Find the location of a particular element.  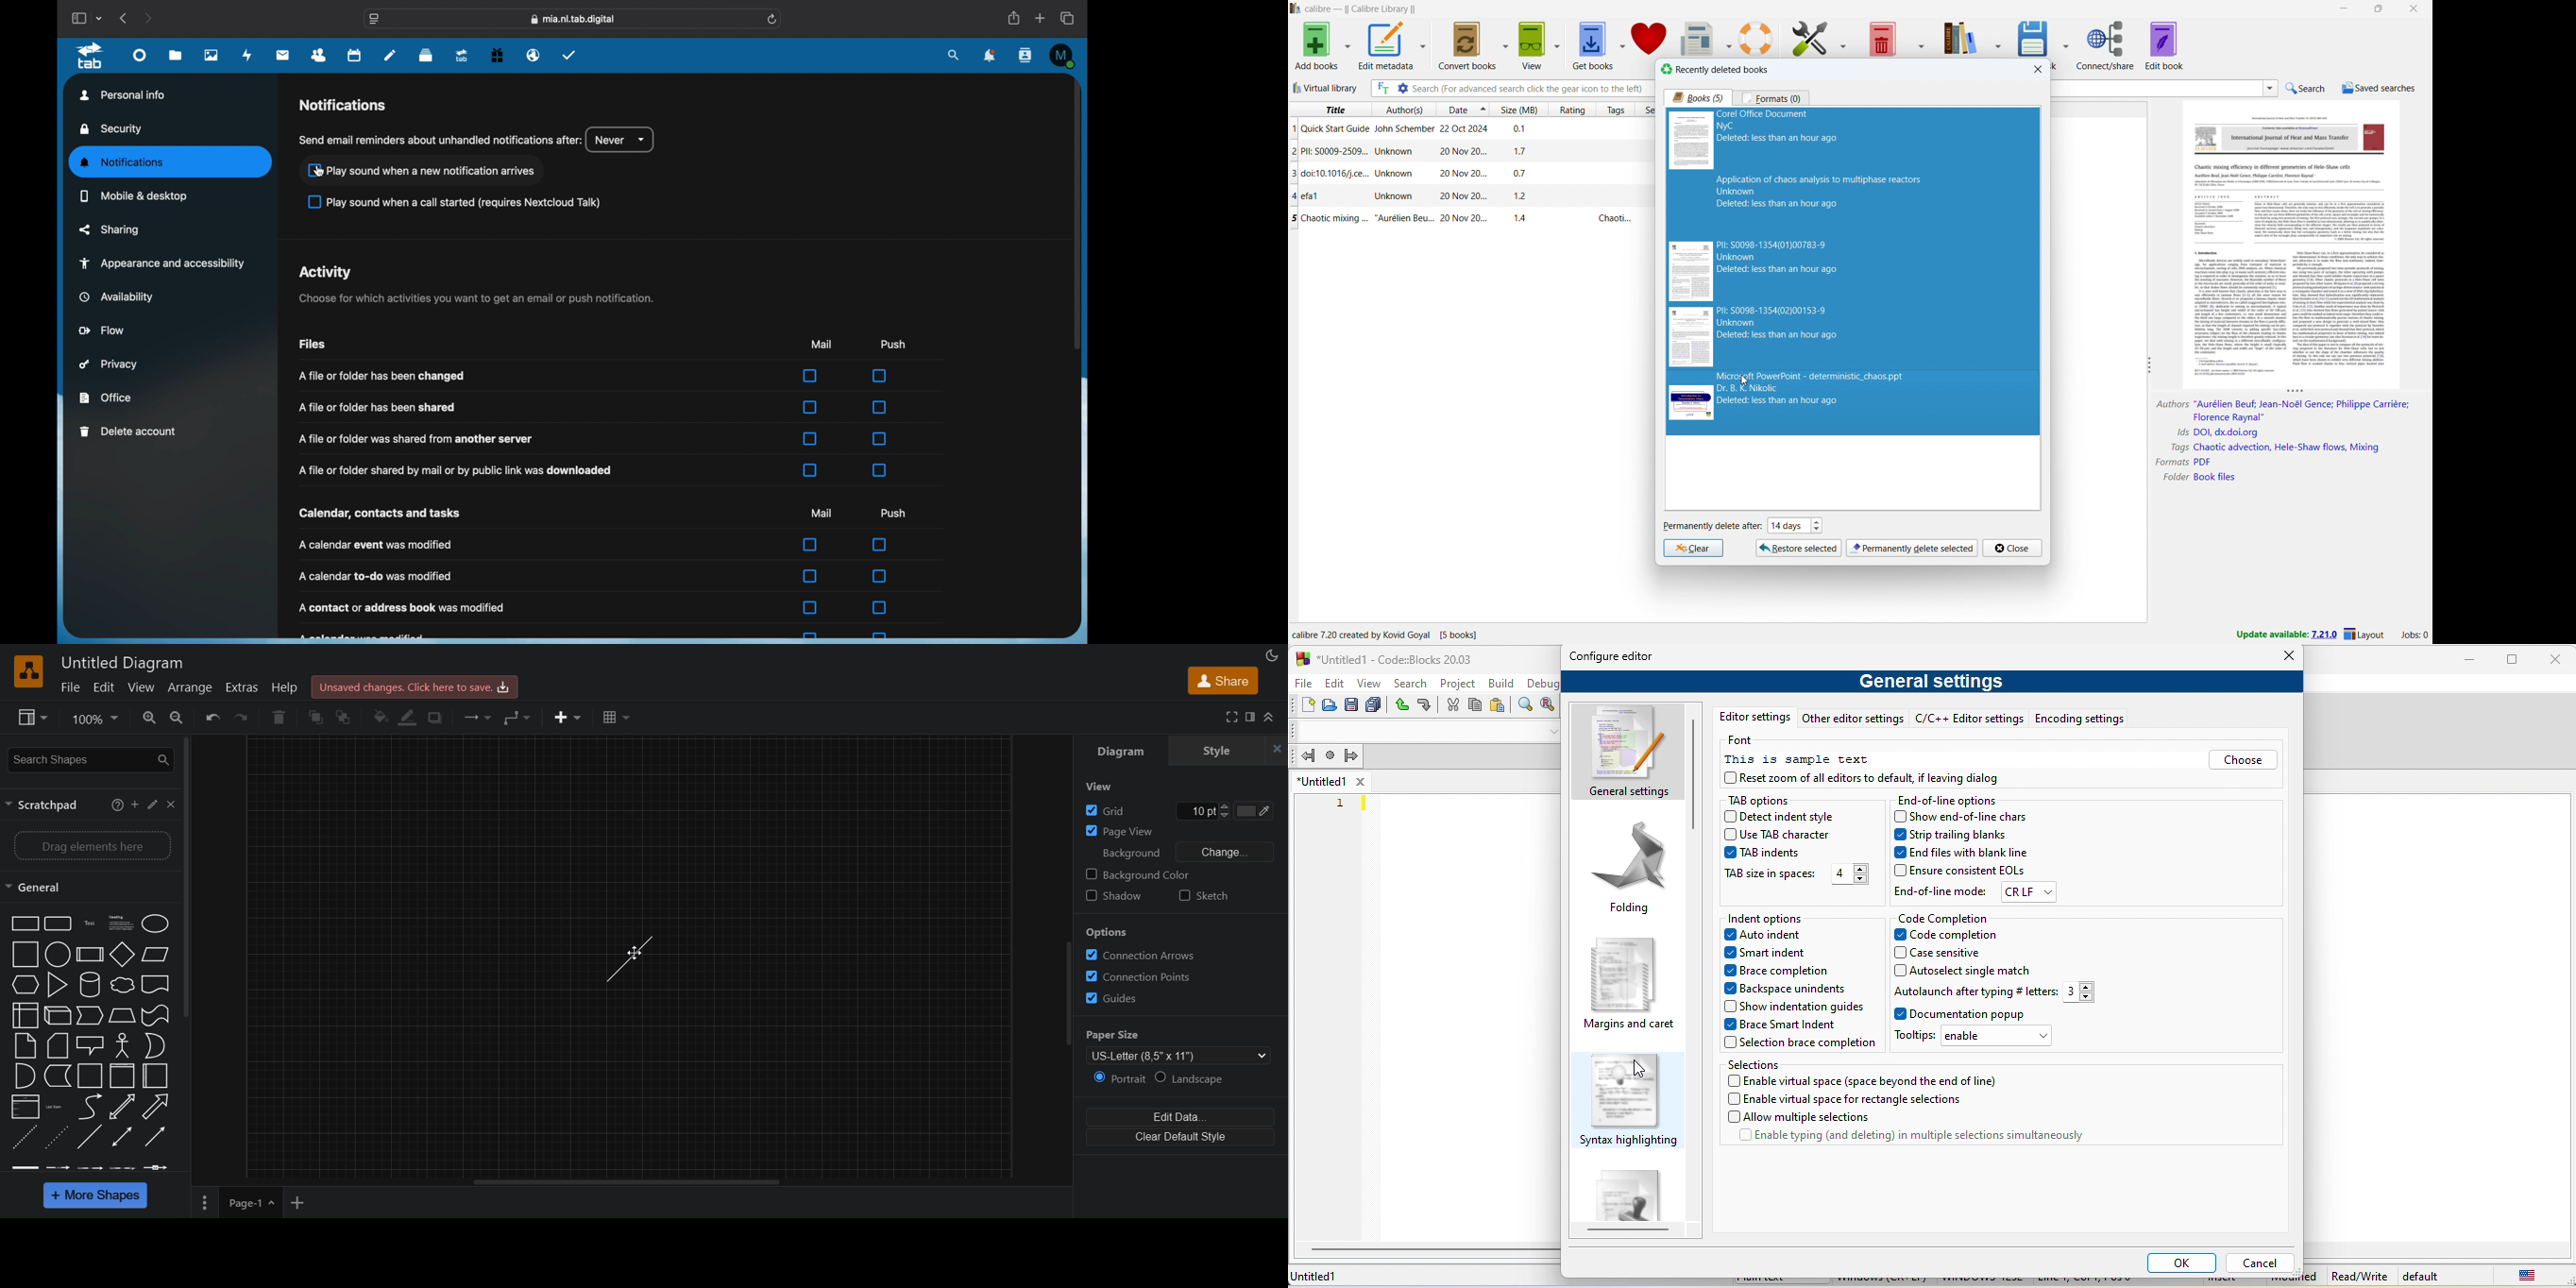

dotted line is located at coordinates (57, 1138).